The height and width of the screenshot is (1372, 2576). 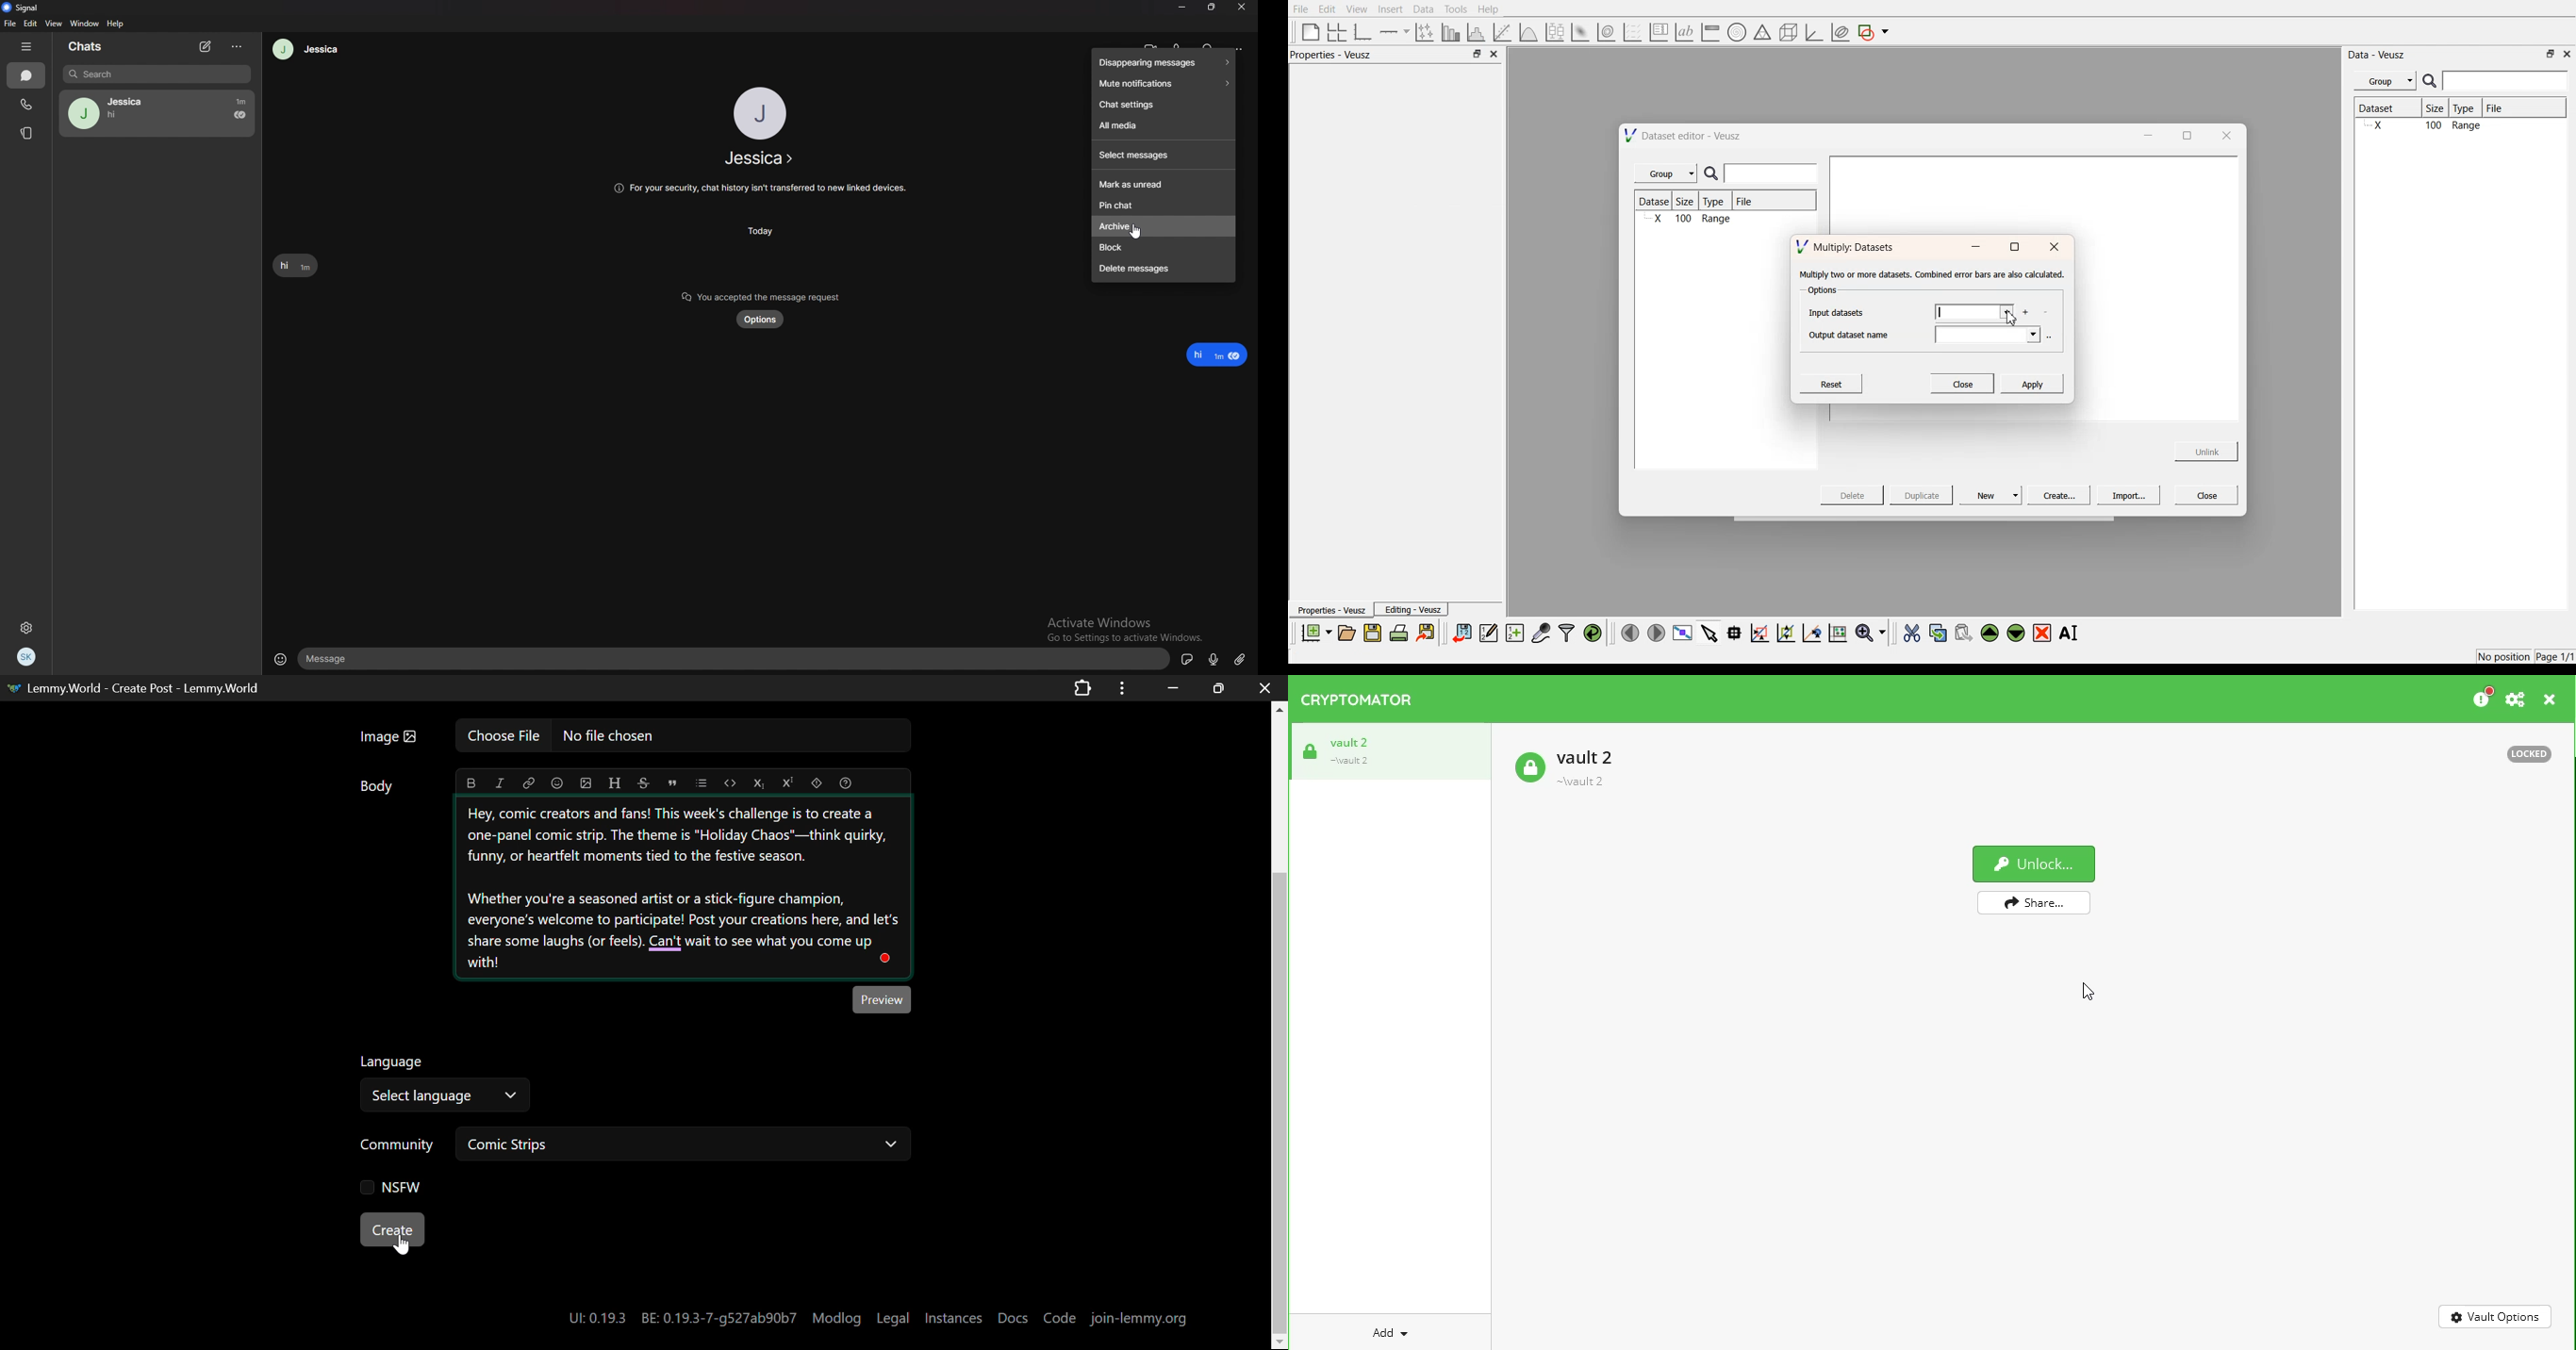 I want to click on Add attachments, so click(x=1240, y=659).